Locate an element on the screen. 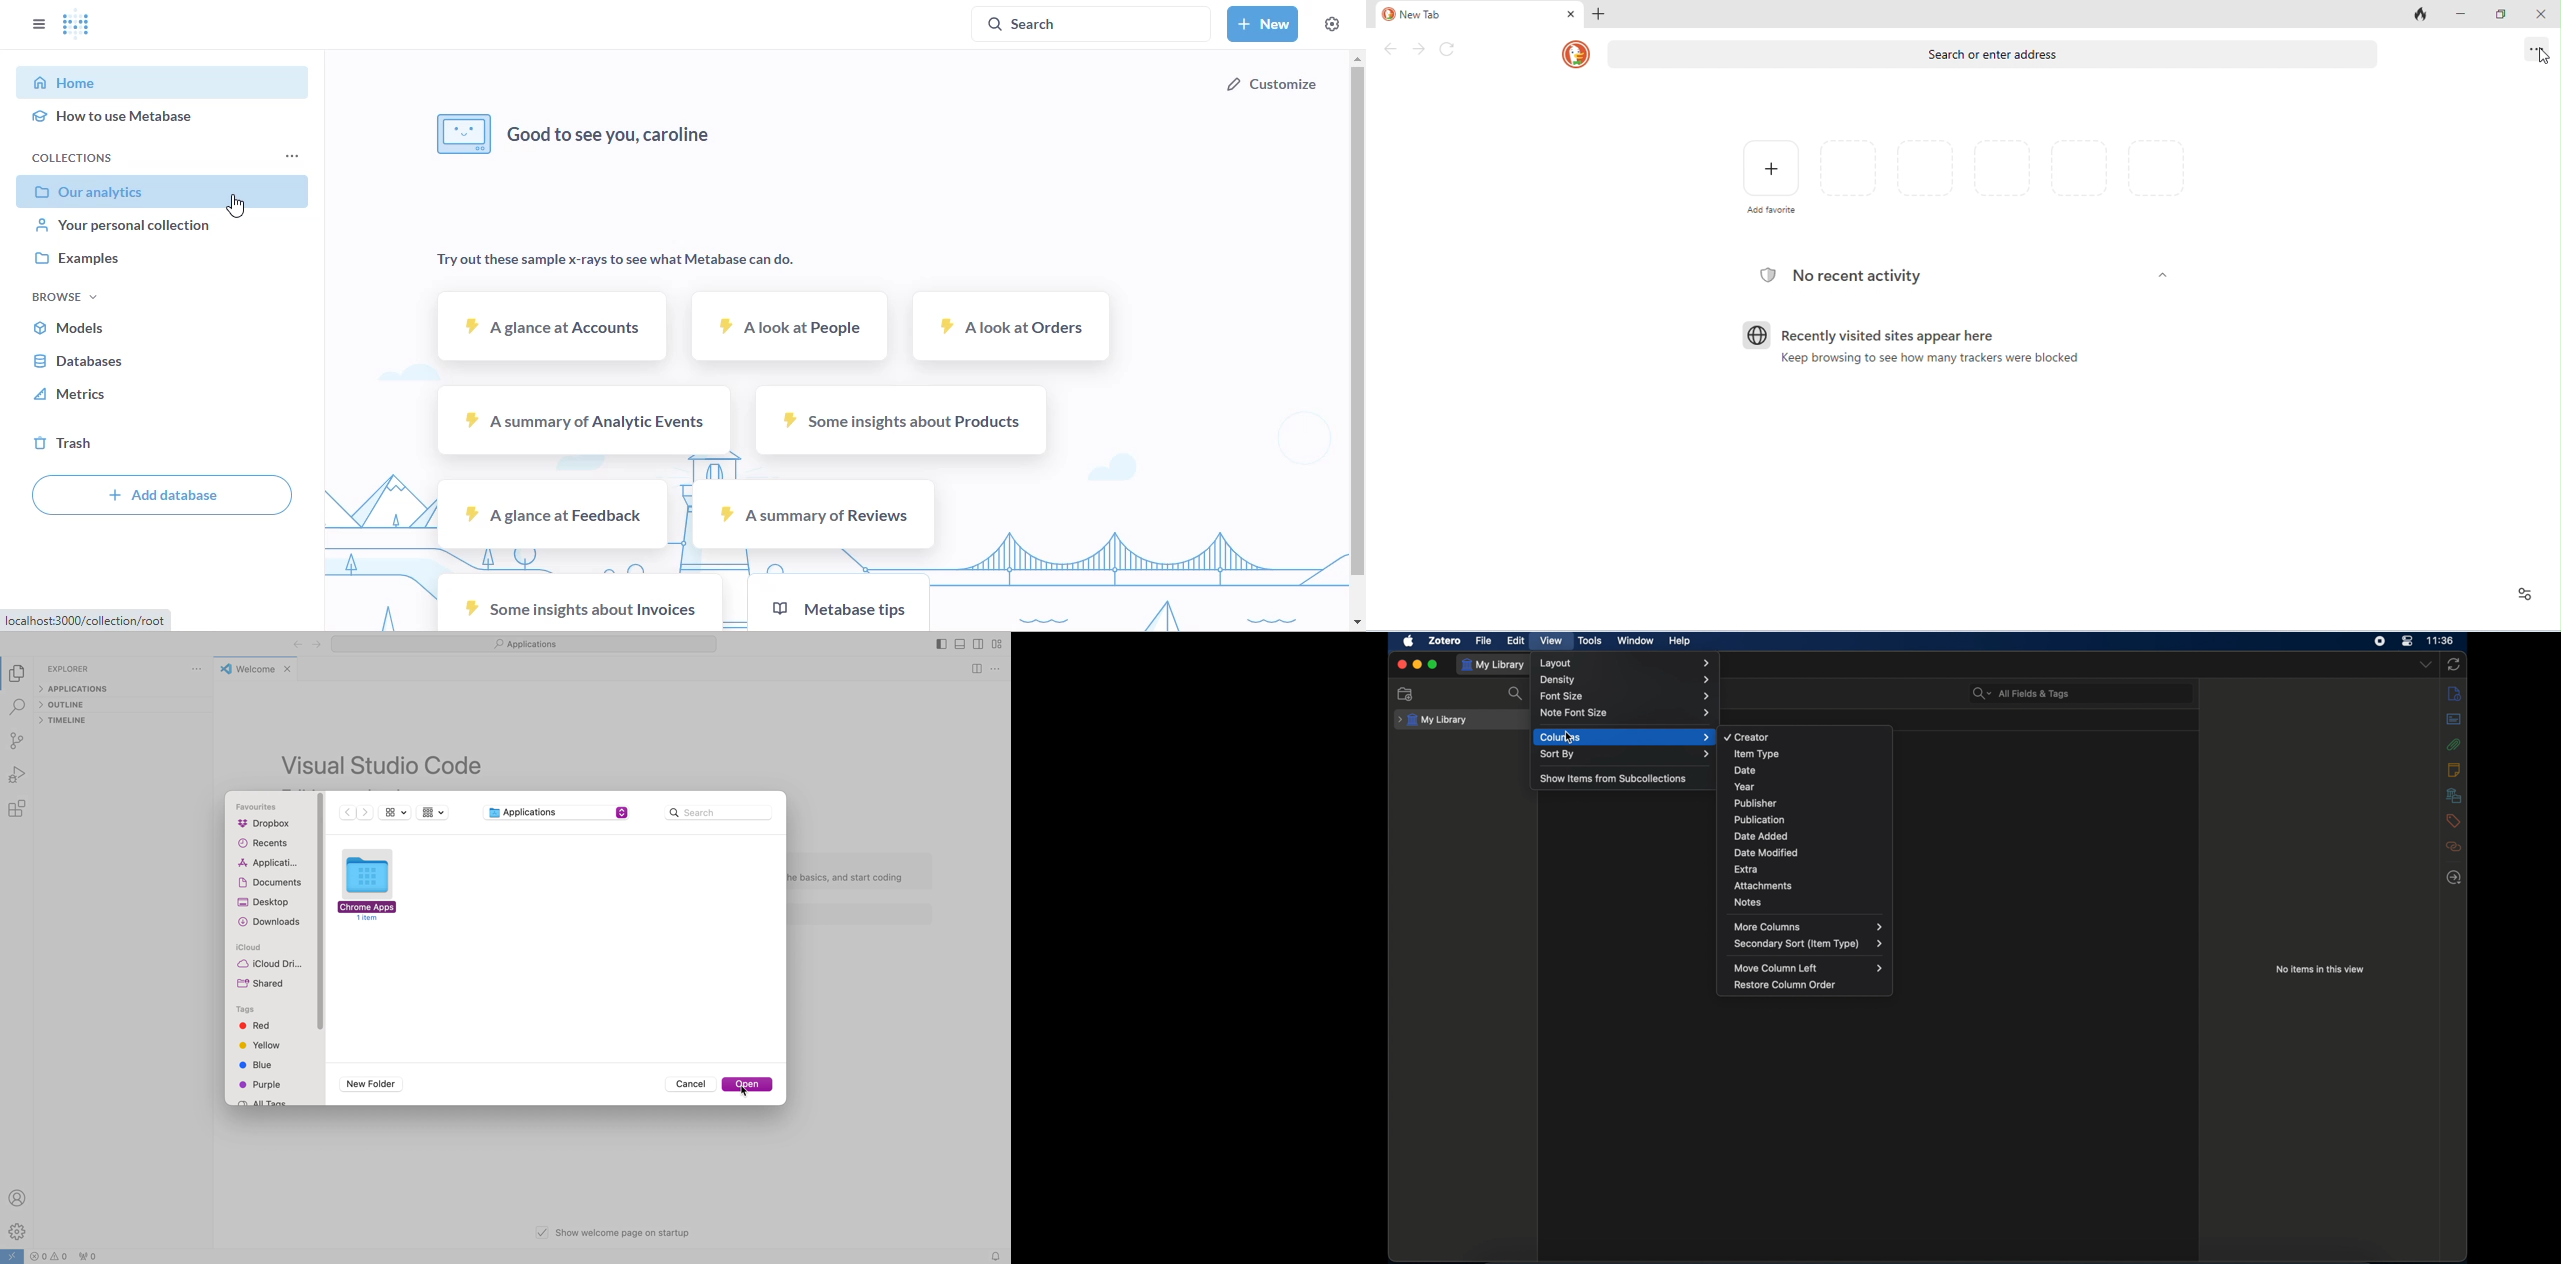 Image resolution: width=2576 pixels, height=1288 pixels. icloud drive is located at coordinates (271, 966).